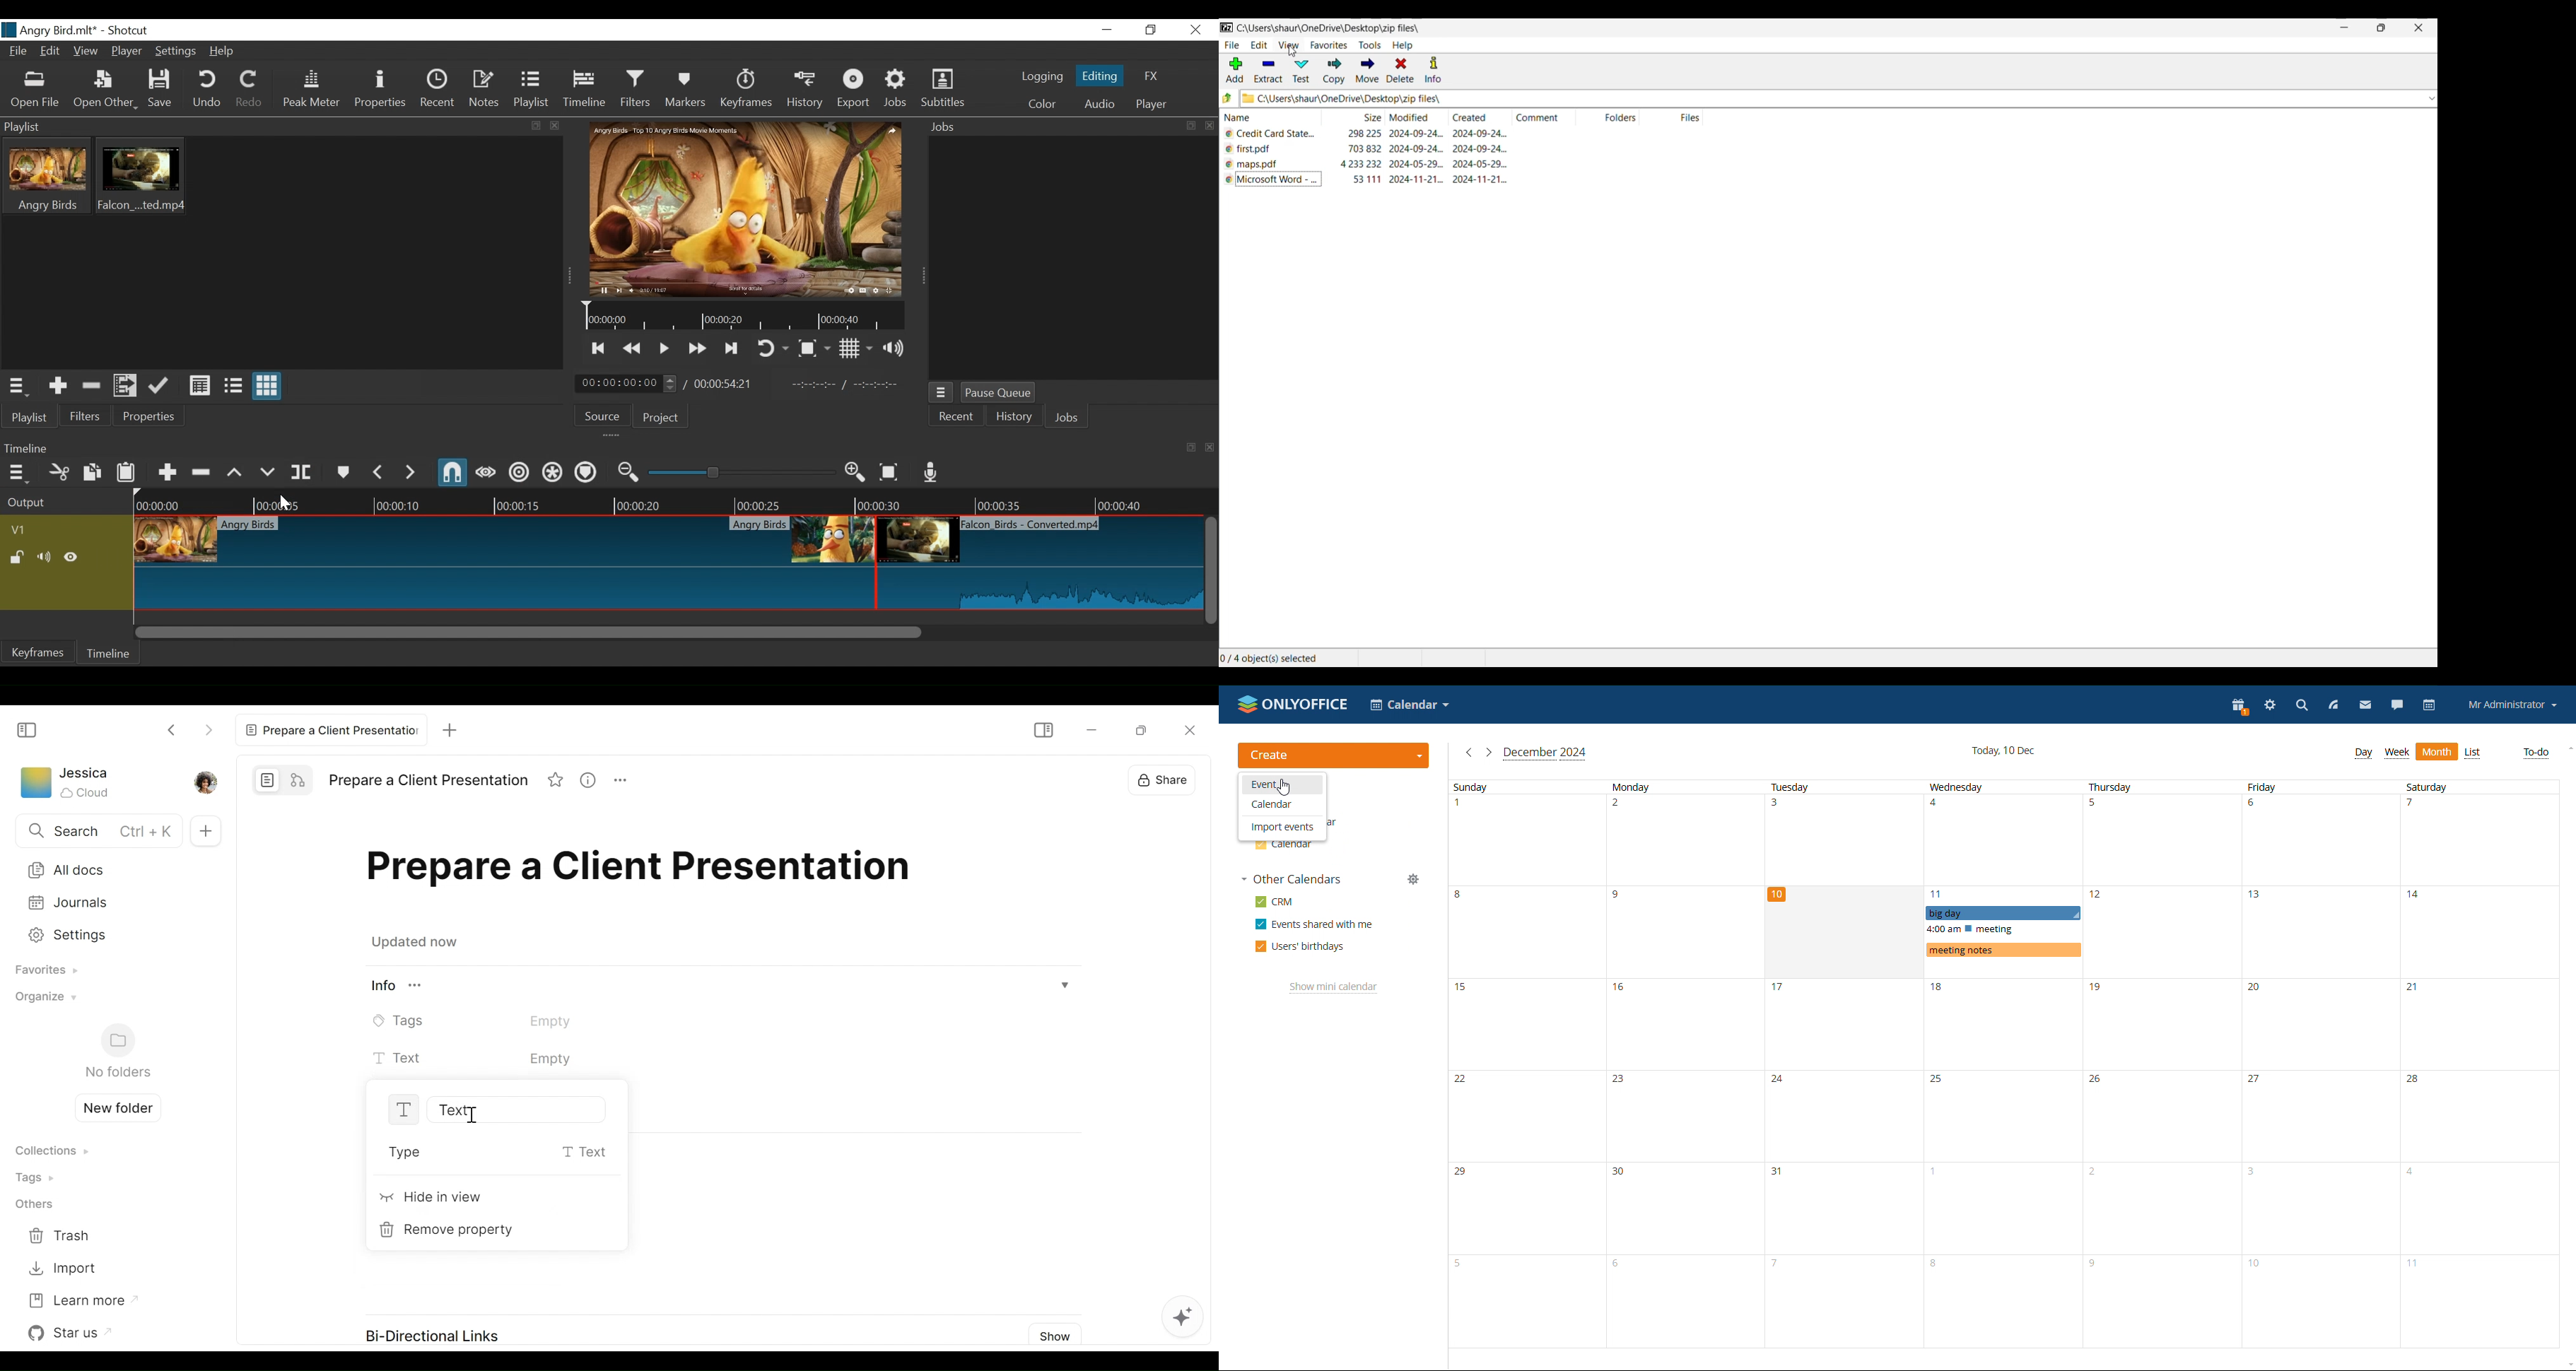  Describe the element at coordinates (593, 781) in the screenshot. I see `View Information` at that location.